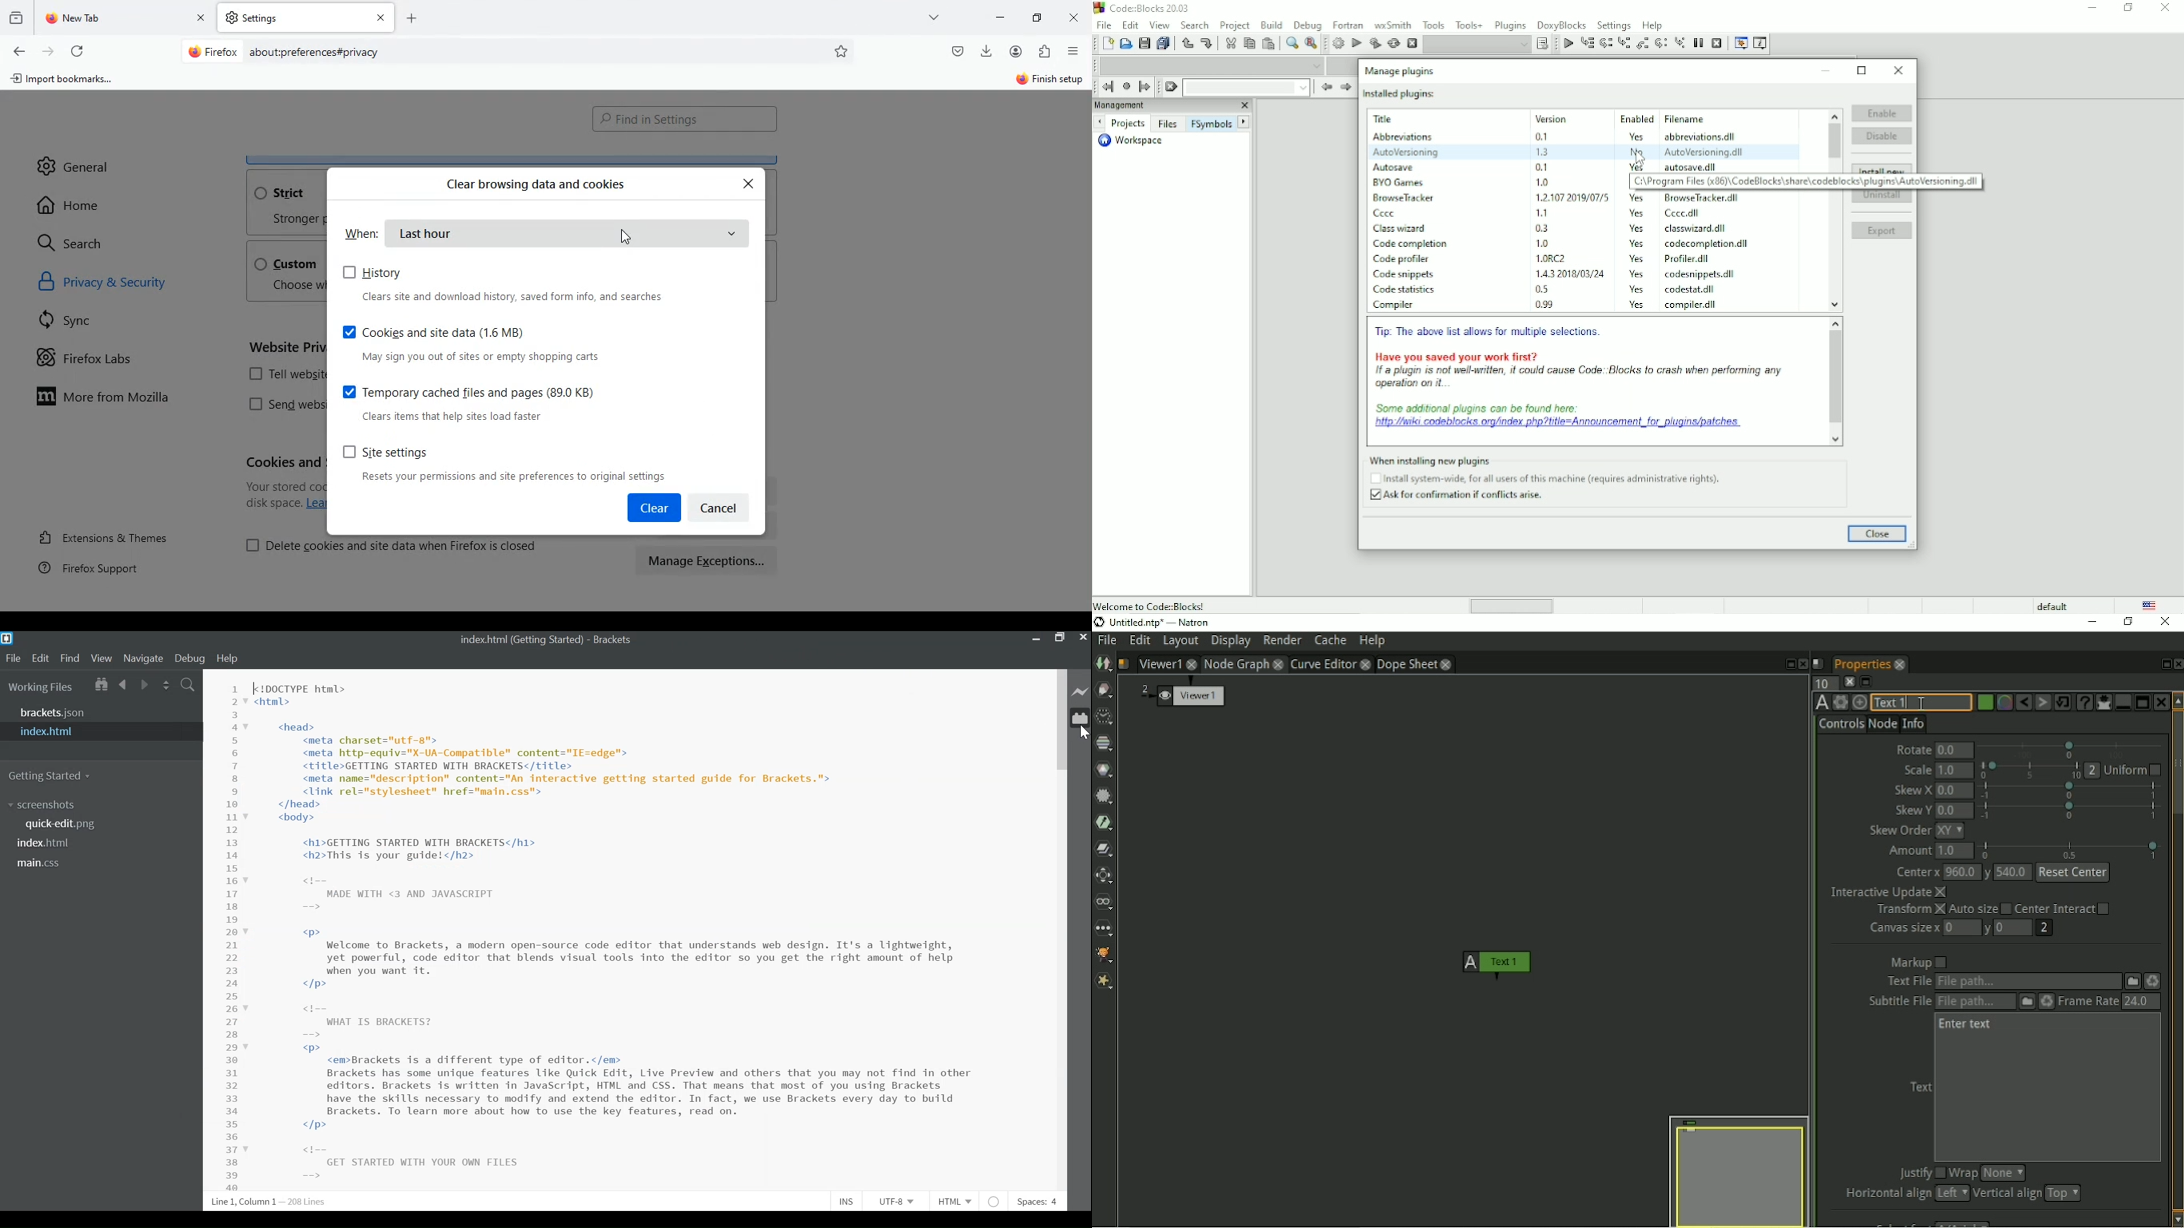 The height and width of the screenshot is (1232, 2184). What do you see at coordinates (306, 18) in the screenshot?
I see `tab` at bounding box center [306, 18].